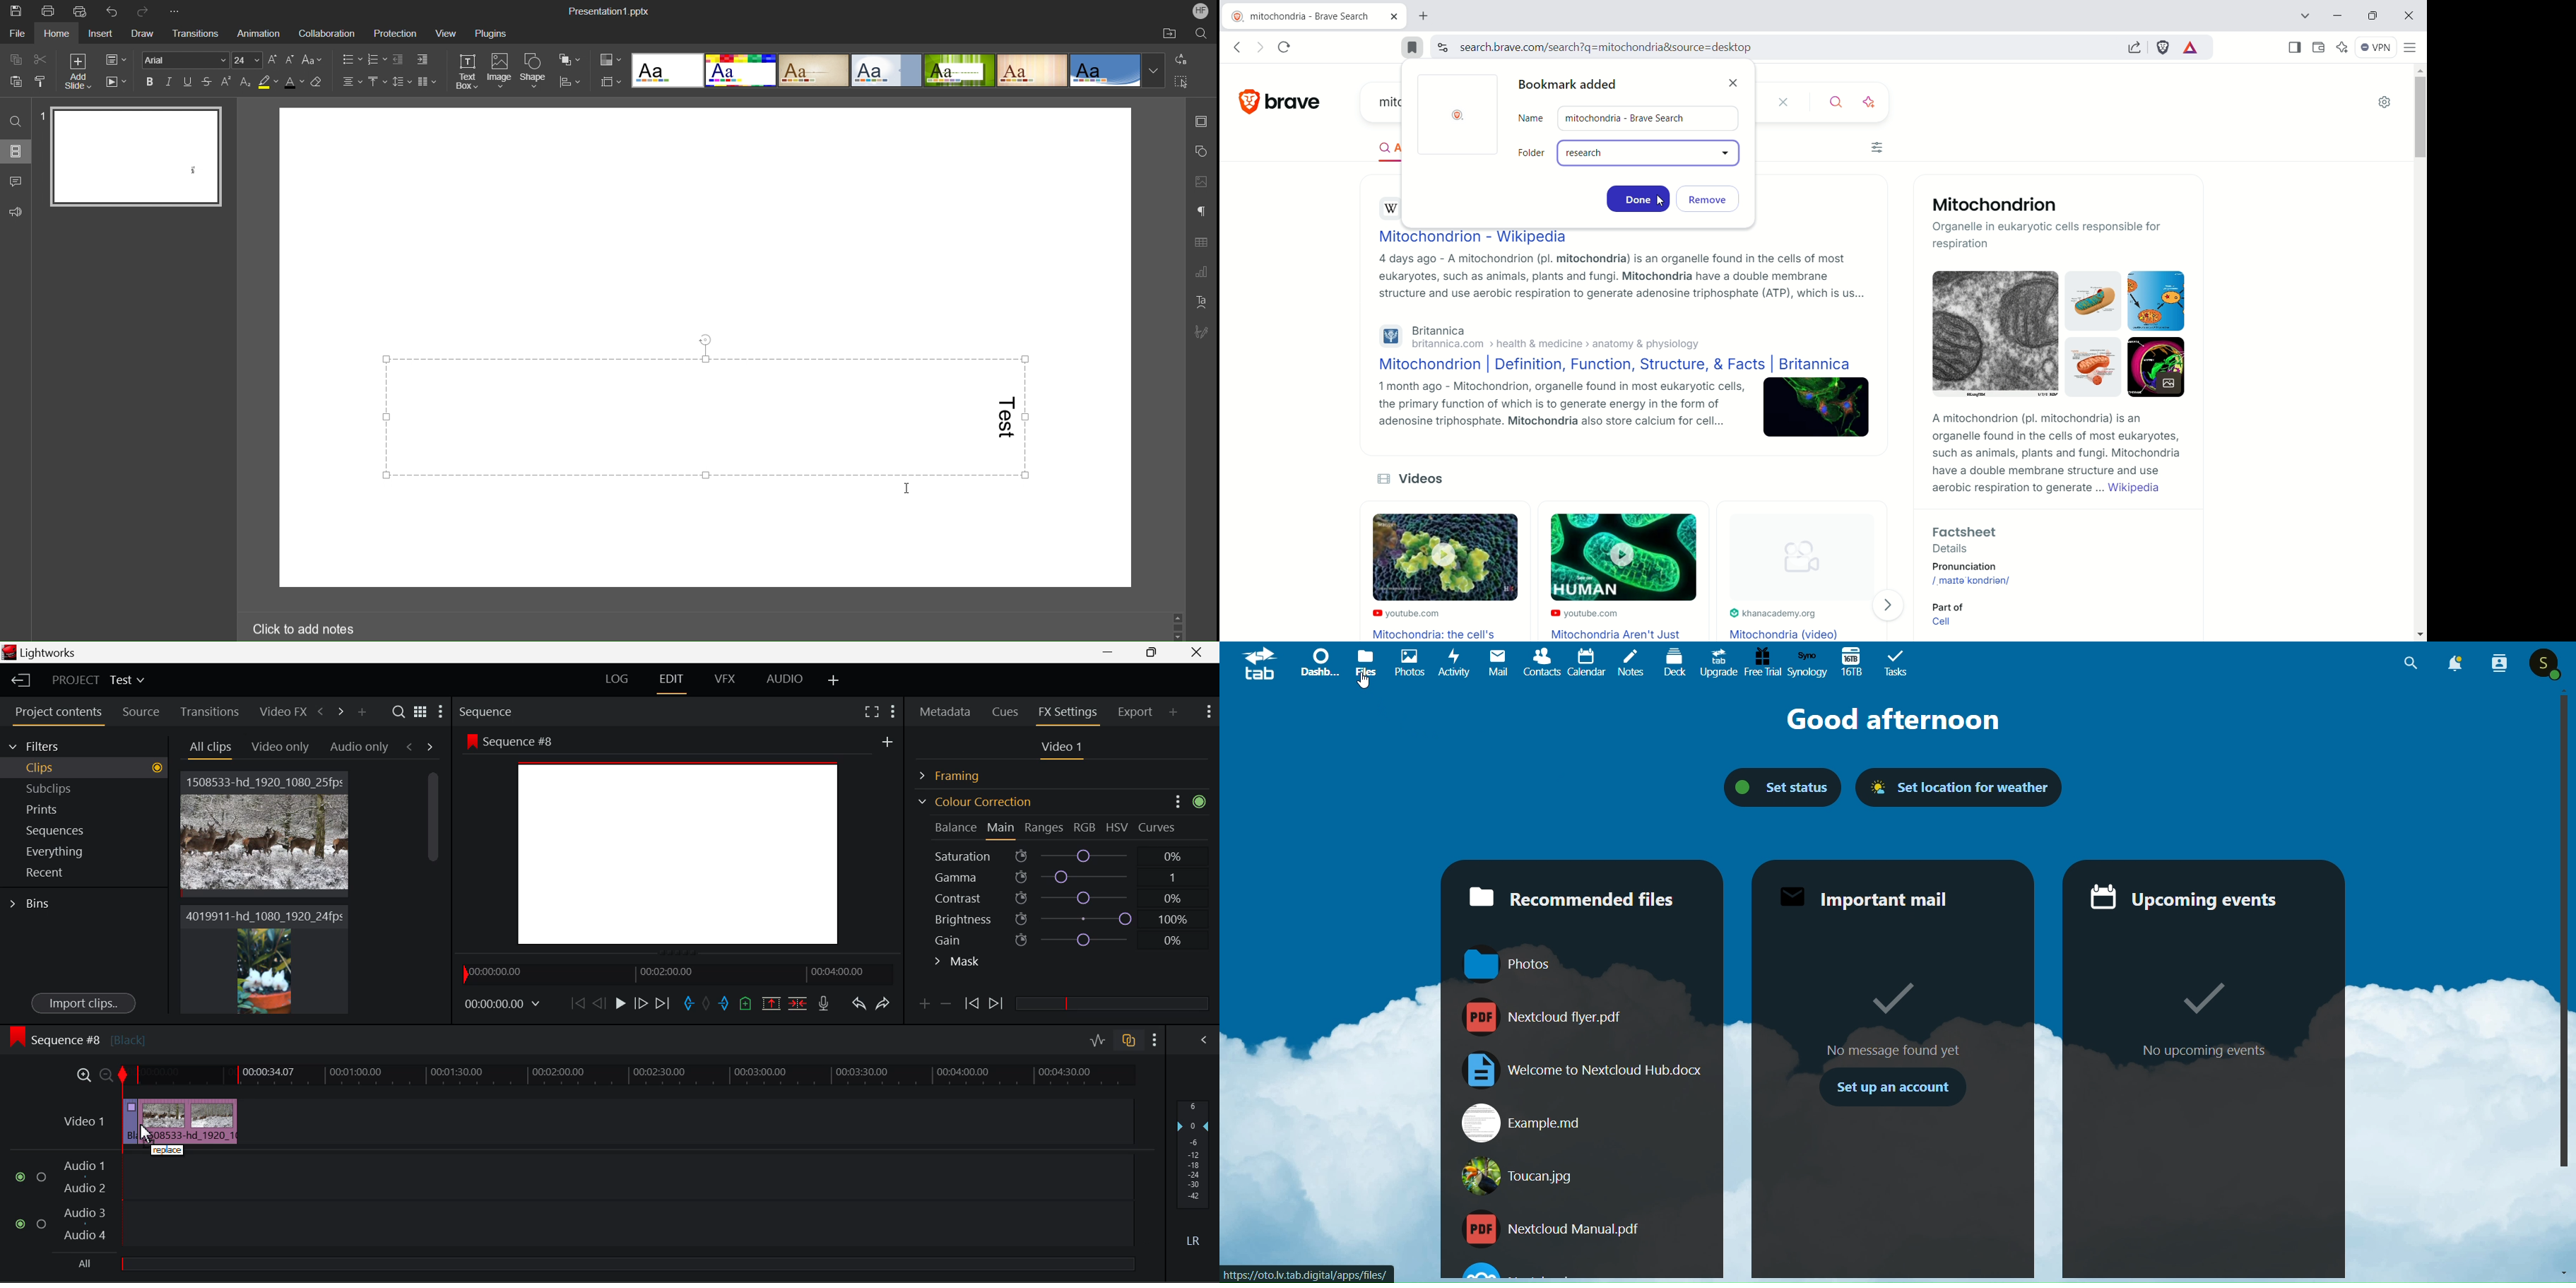  Describe the element at coordinates (610, 81) in the screenshot. I see `Size Settings` at that location.